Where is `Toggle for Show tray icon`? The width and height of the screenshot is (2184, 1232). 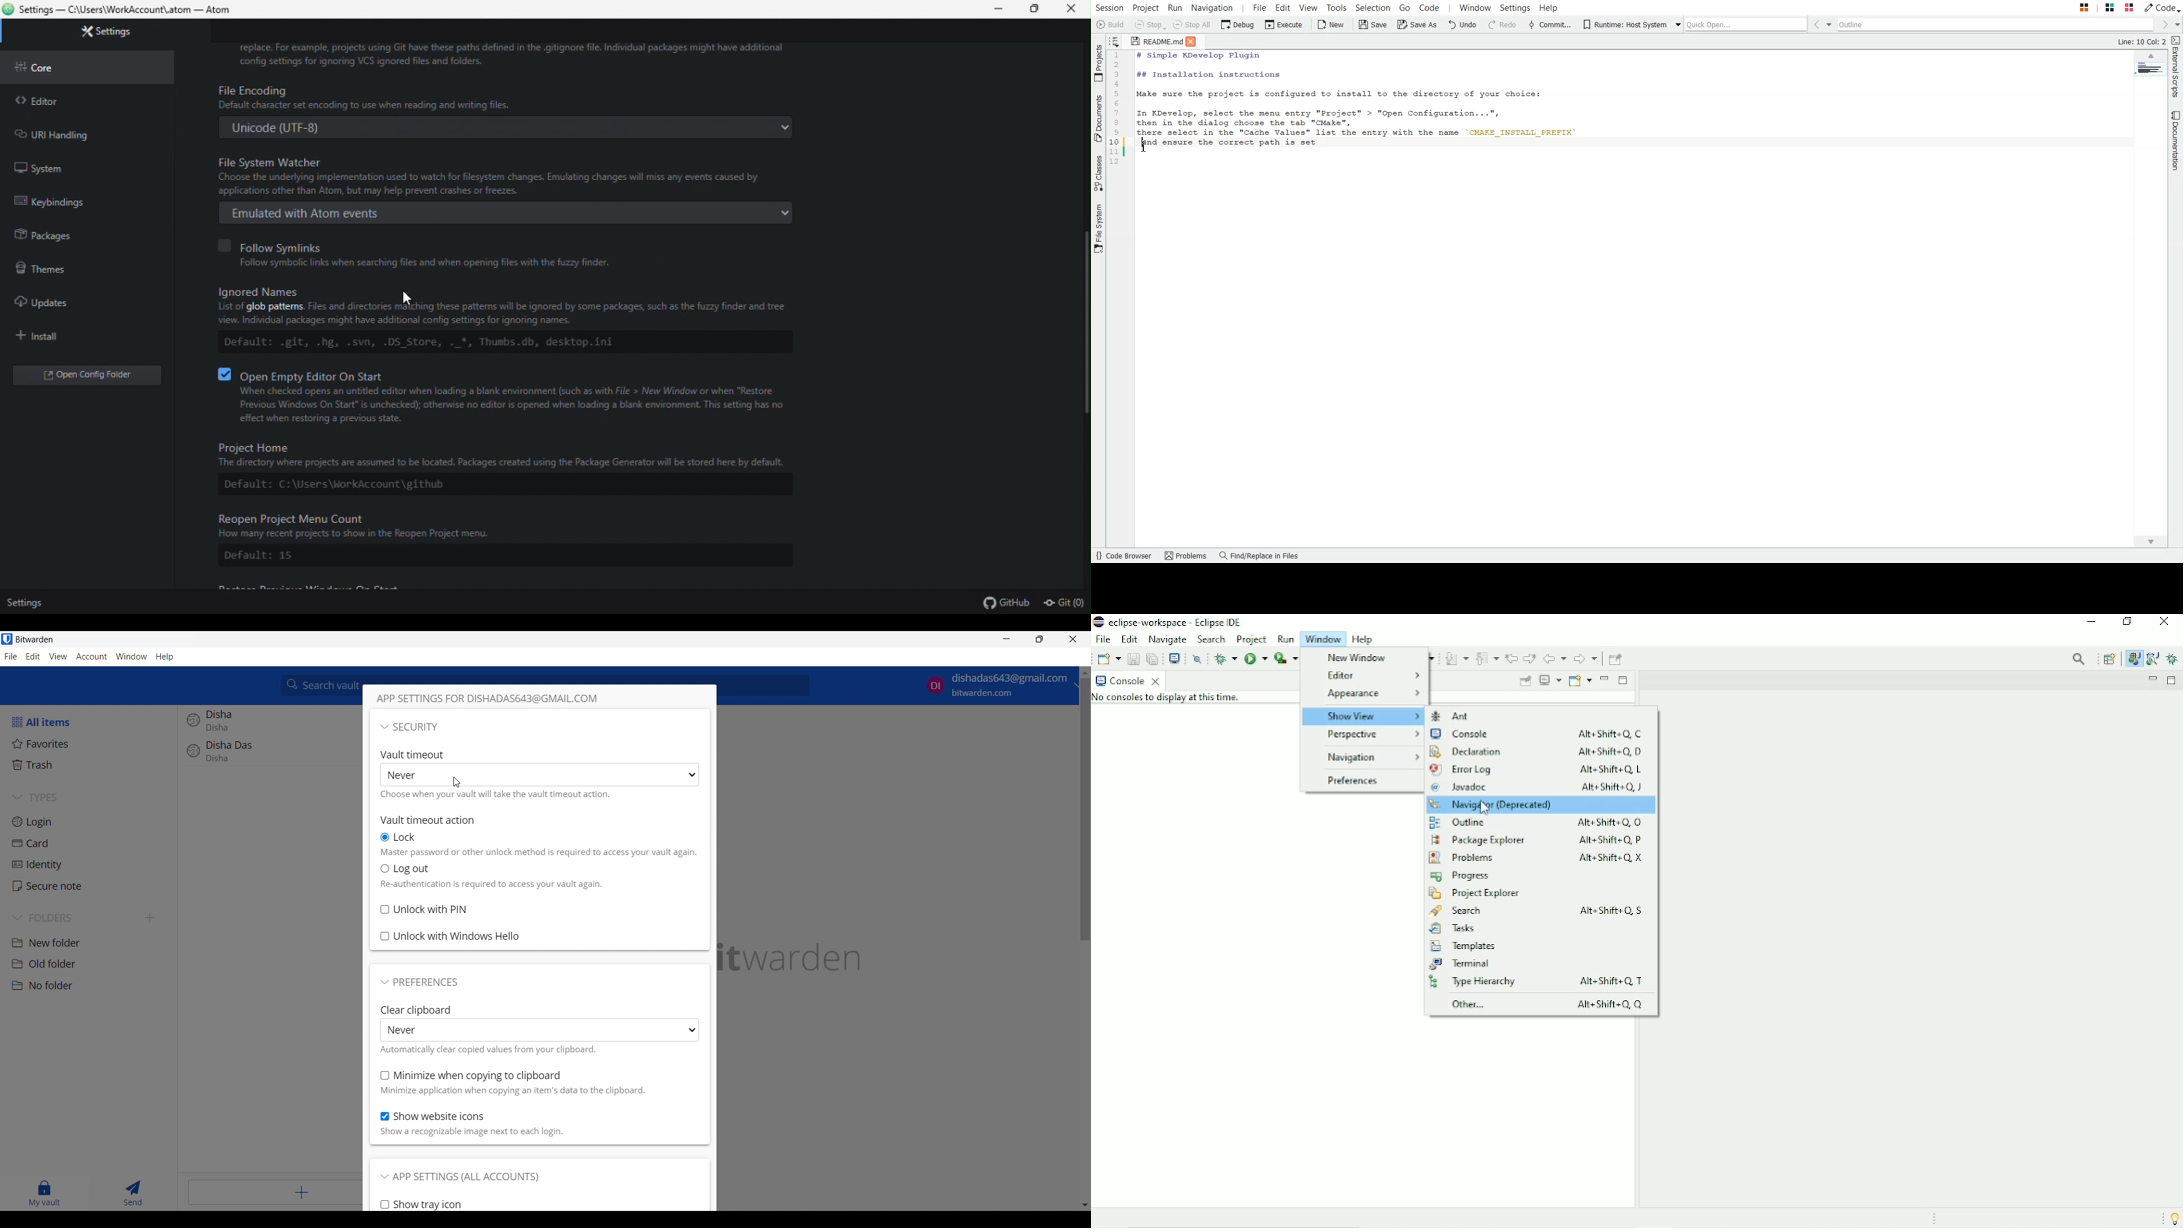
Toggle for Show tray icon is located at coordinates (421, 1205).